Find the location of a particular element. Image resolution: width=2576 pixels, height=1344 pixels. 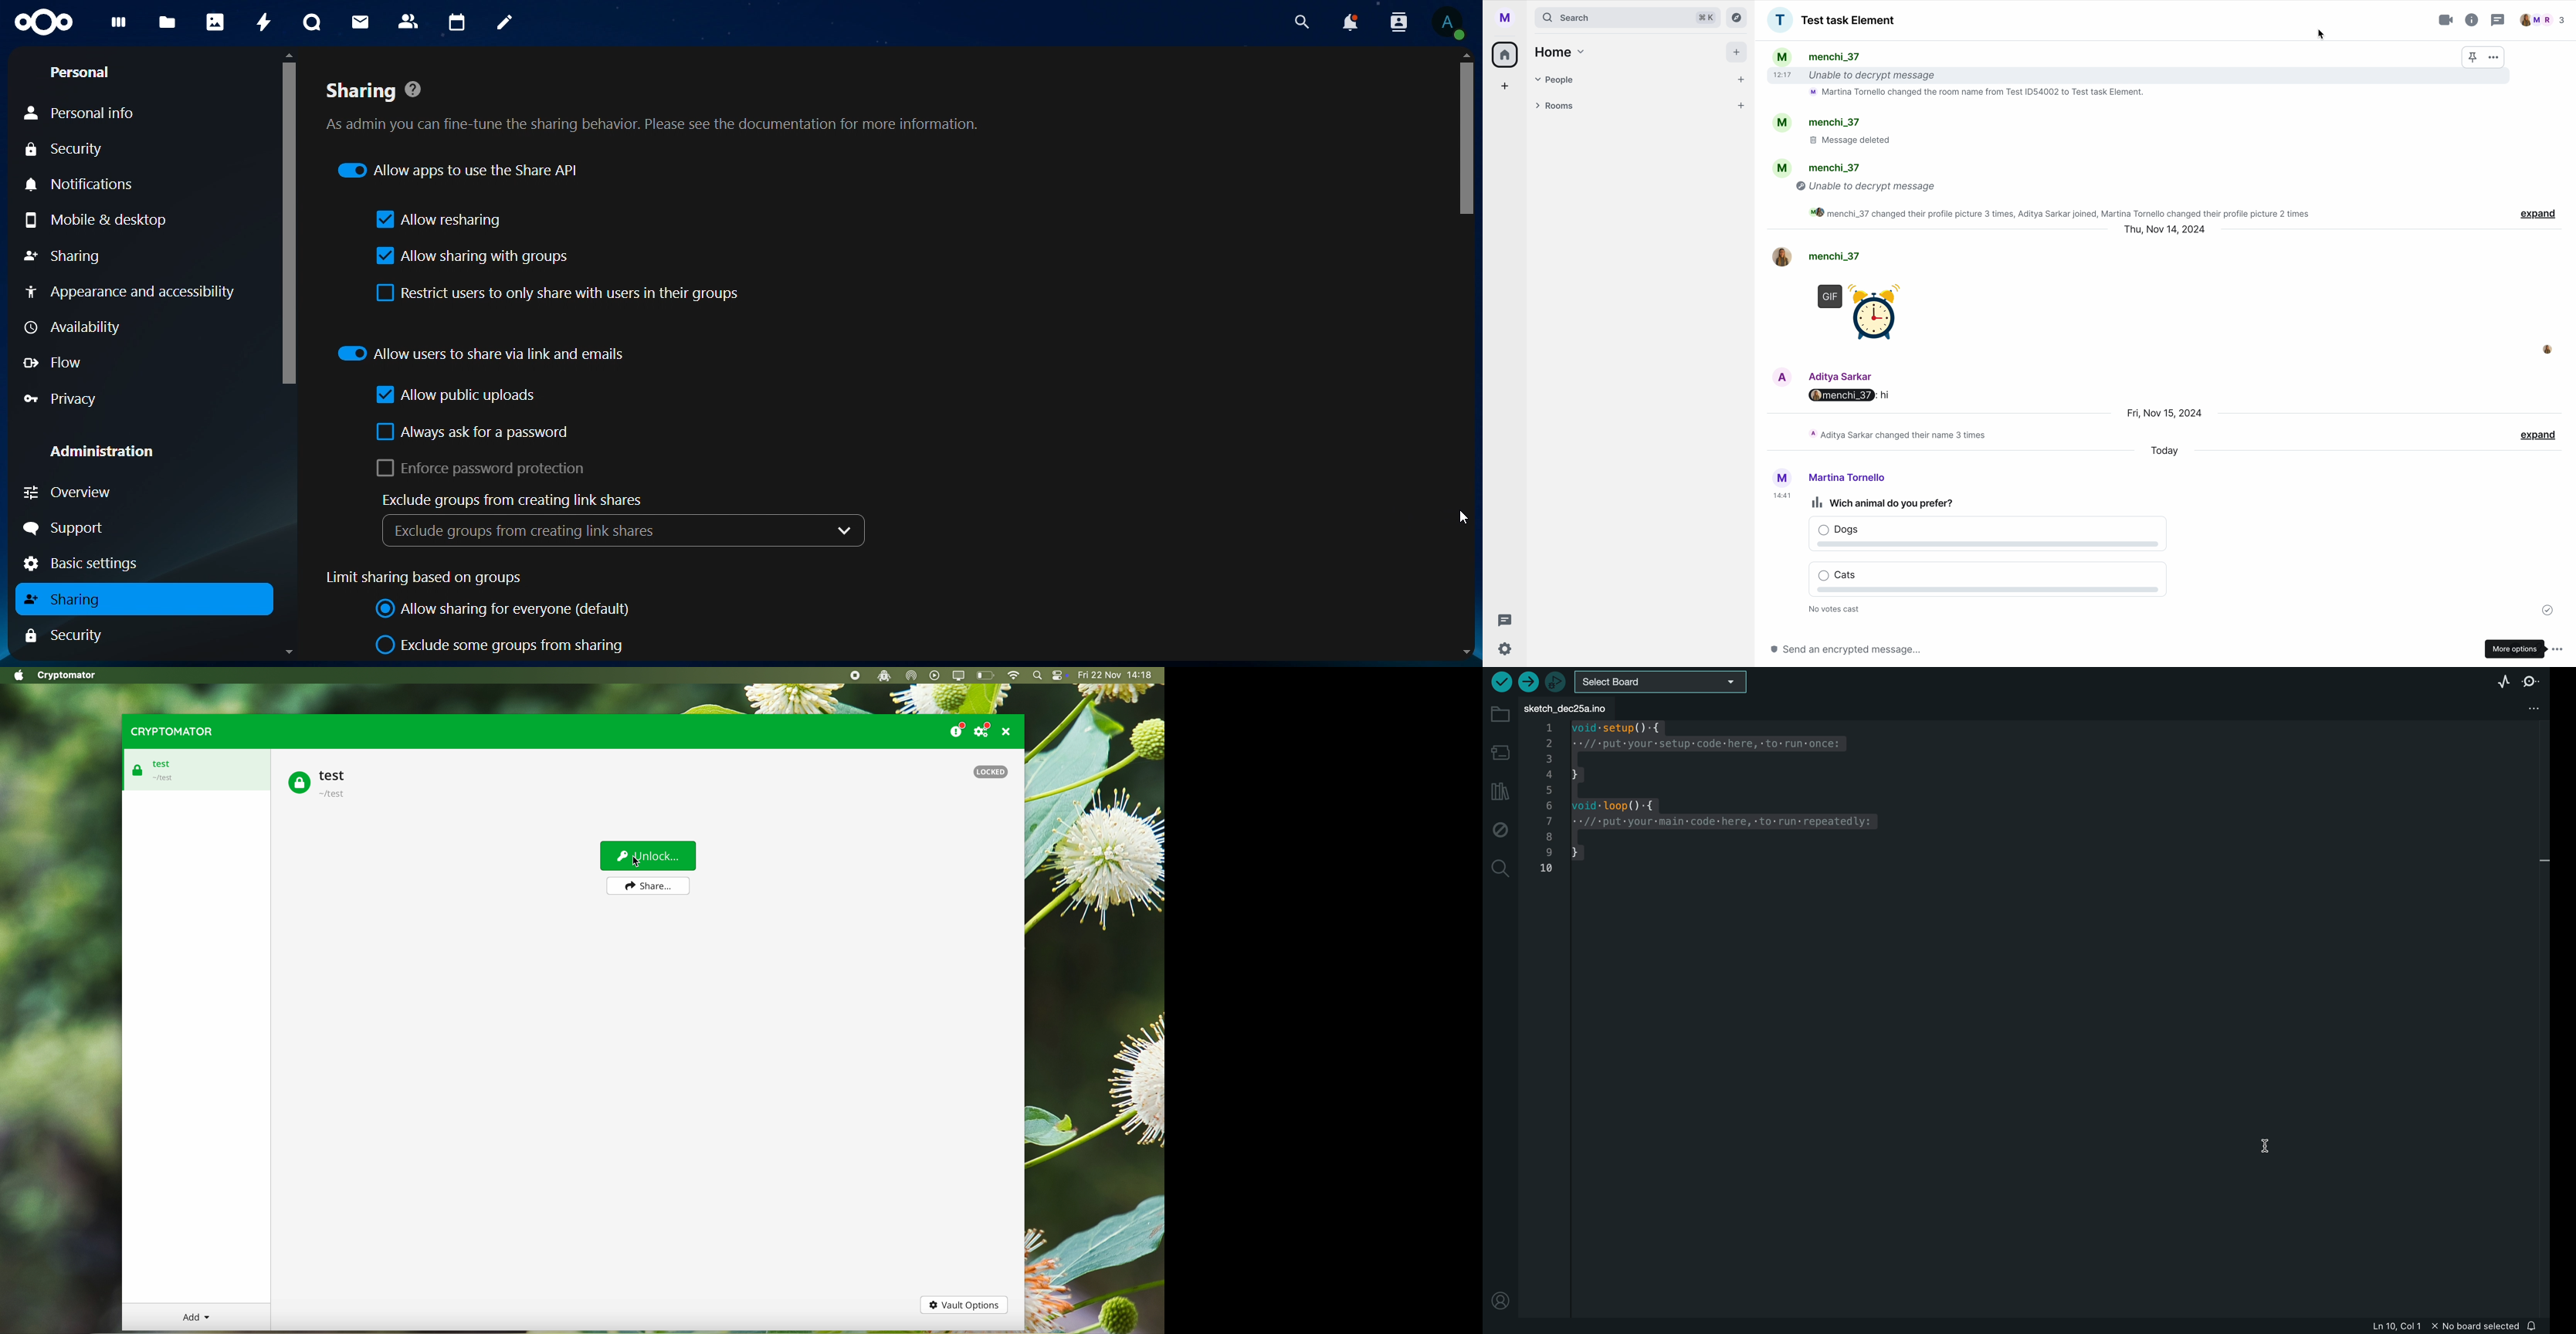

people tab is located at coordinates (1641, 80).